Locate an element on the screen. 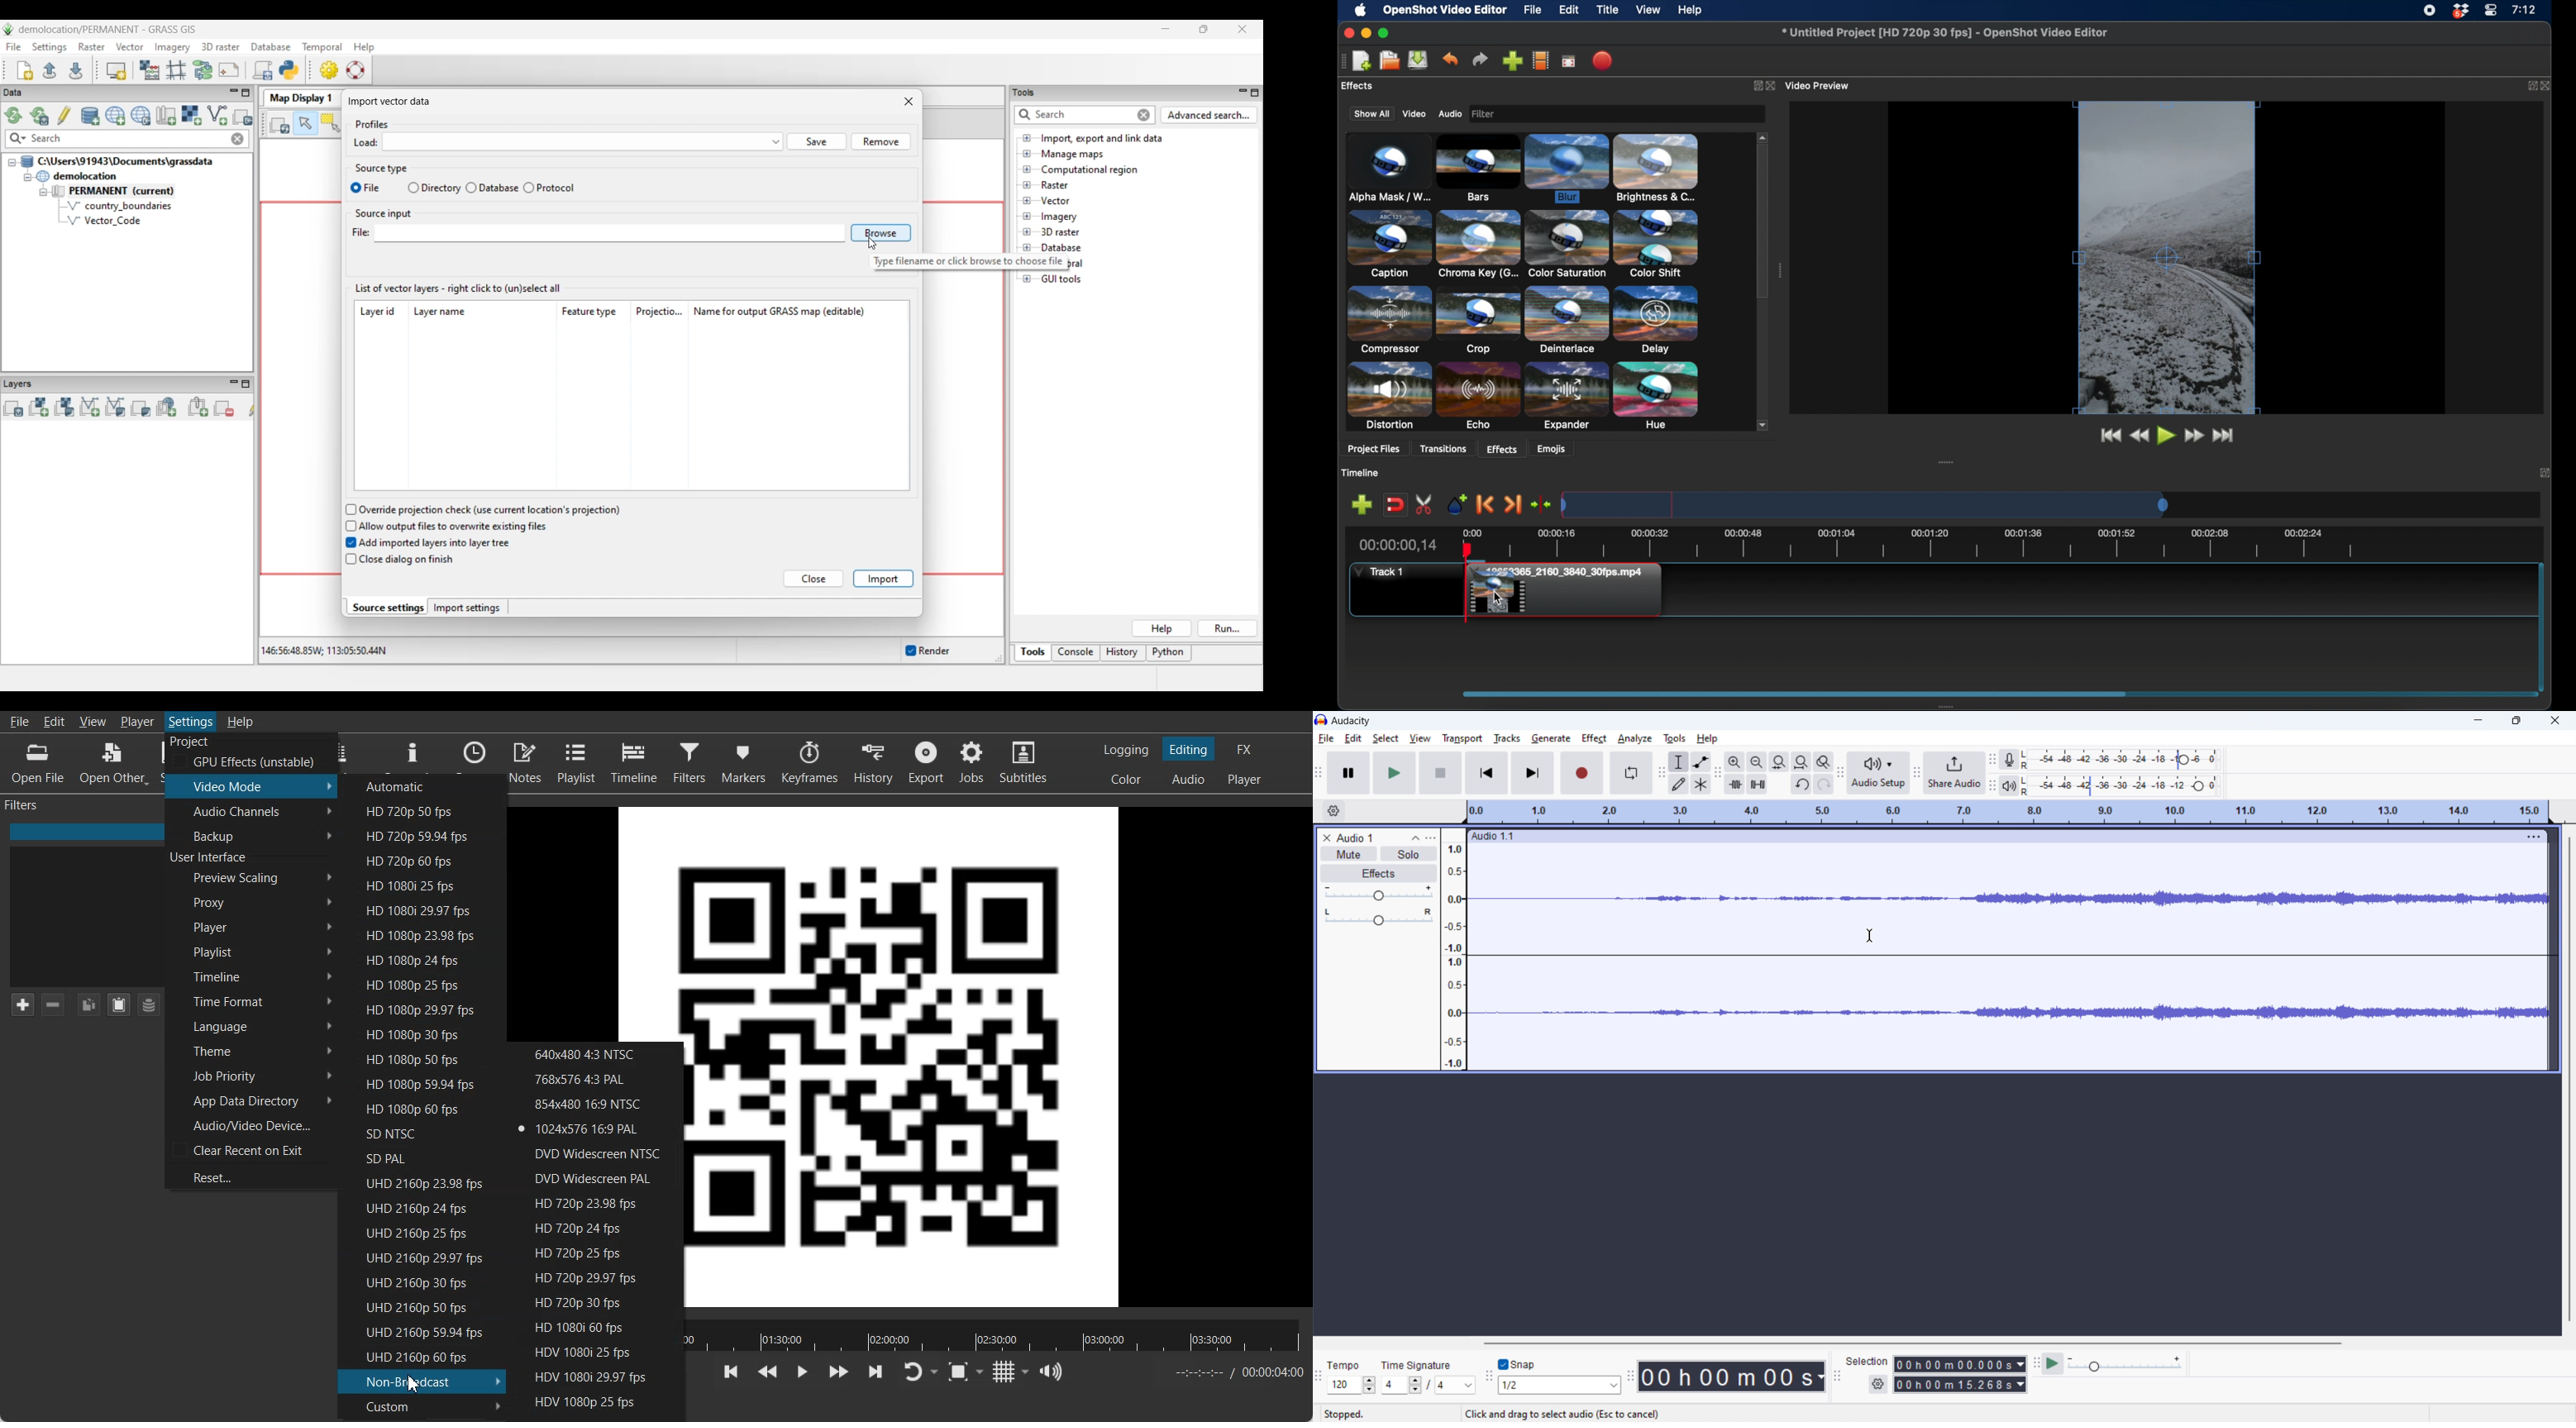  Properties is located at coordinates (413, 753).